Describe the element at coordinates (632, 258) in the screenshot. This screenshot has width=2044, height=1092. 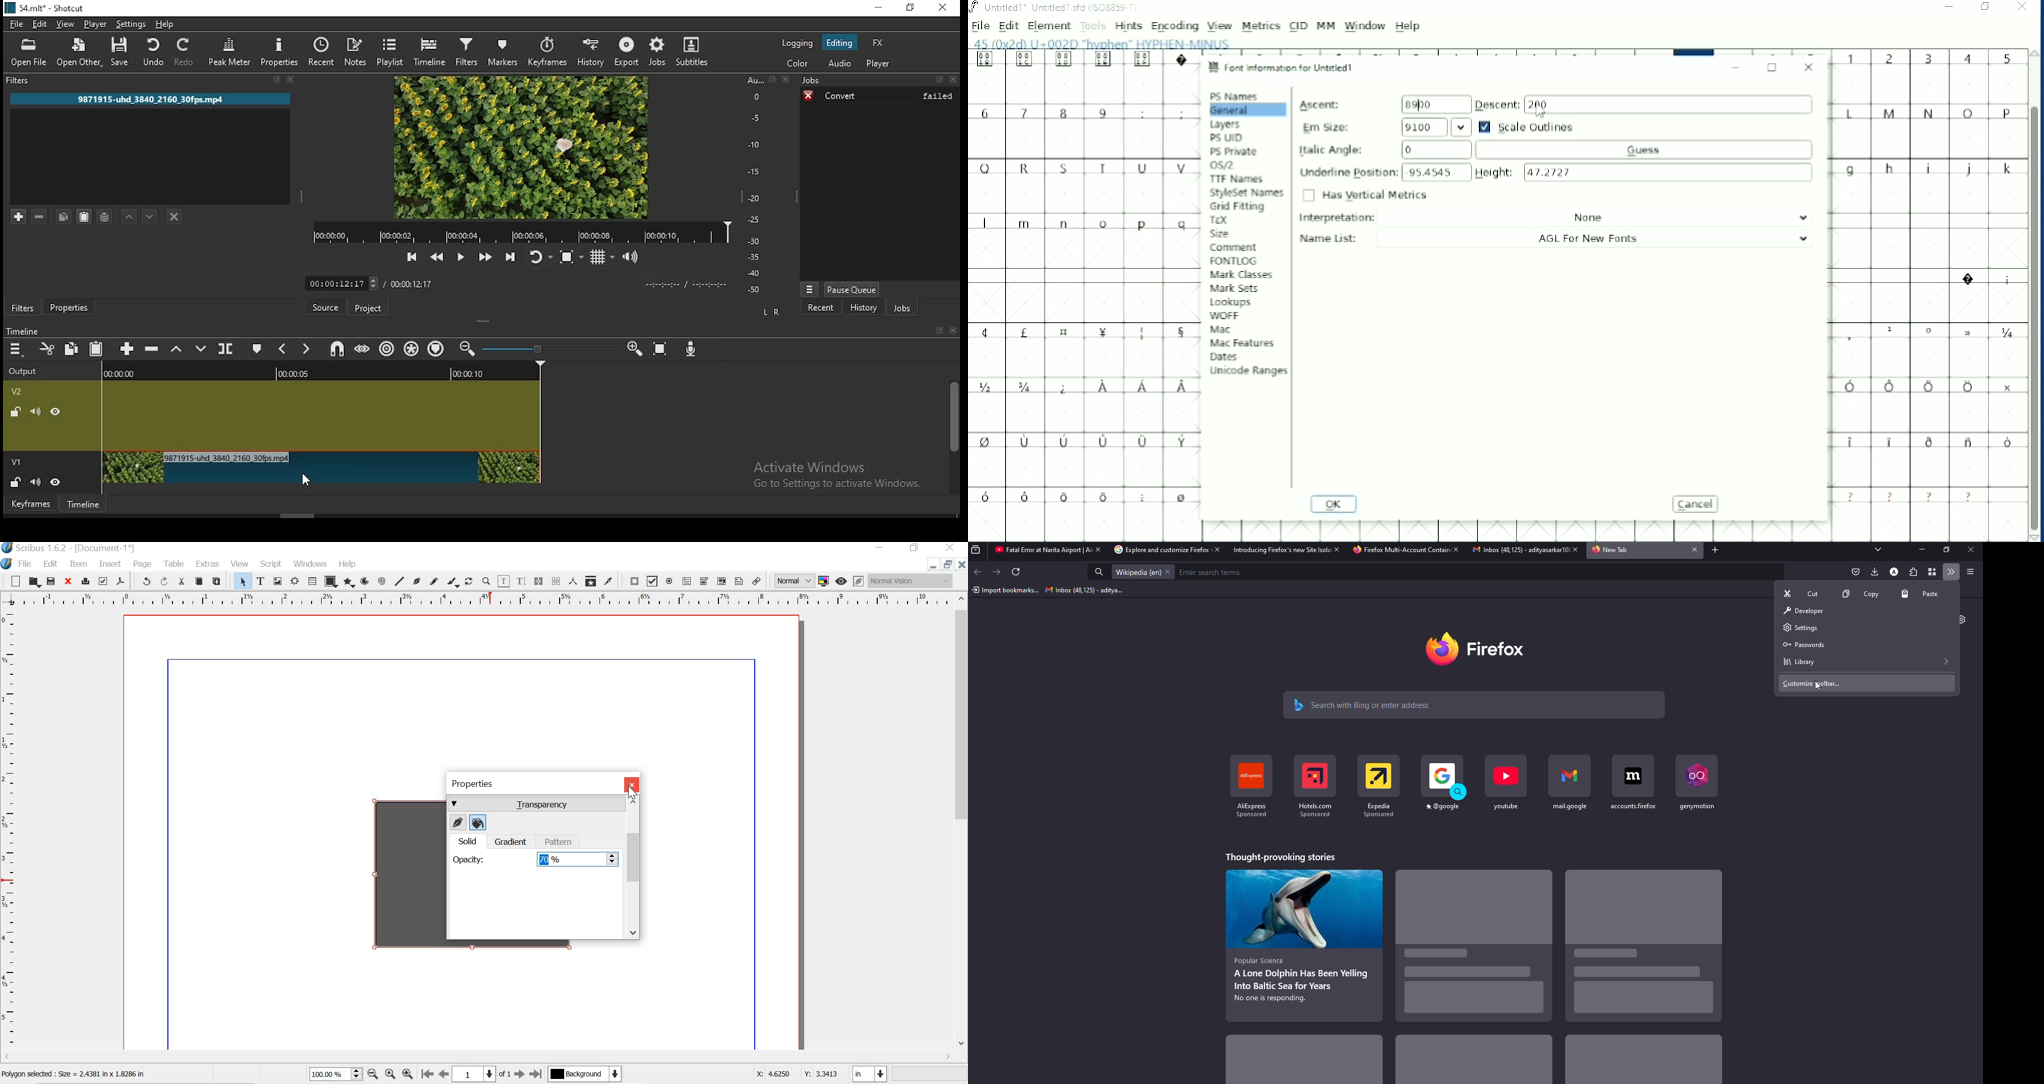
I see `volume control` at that location.